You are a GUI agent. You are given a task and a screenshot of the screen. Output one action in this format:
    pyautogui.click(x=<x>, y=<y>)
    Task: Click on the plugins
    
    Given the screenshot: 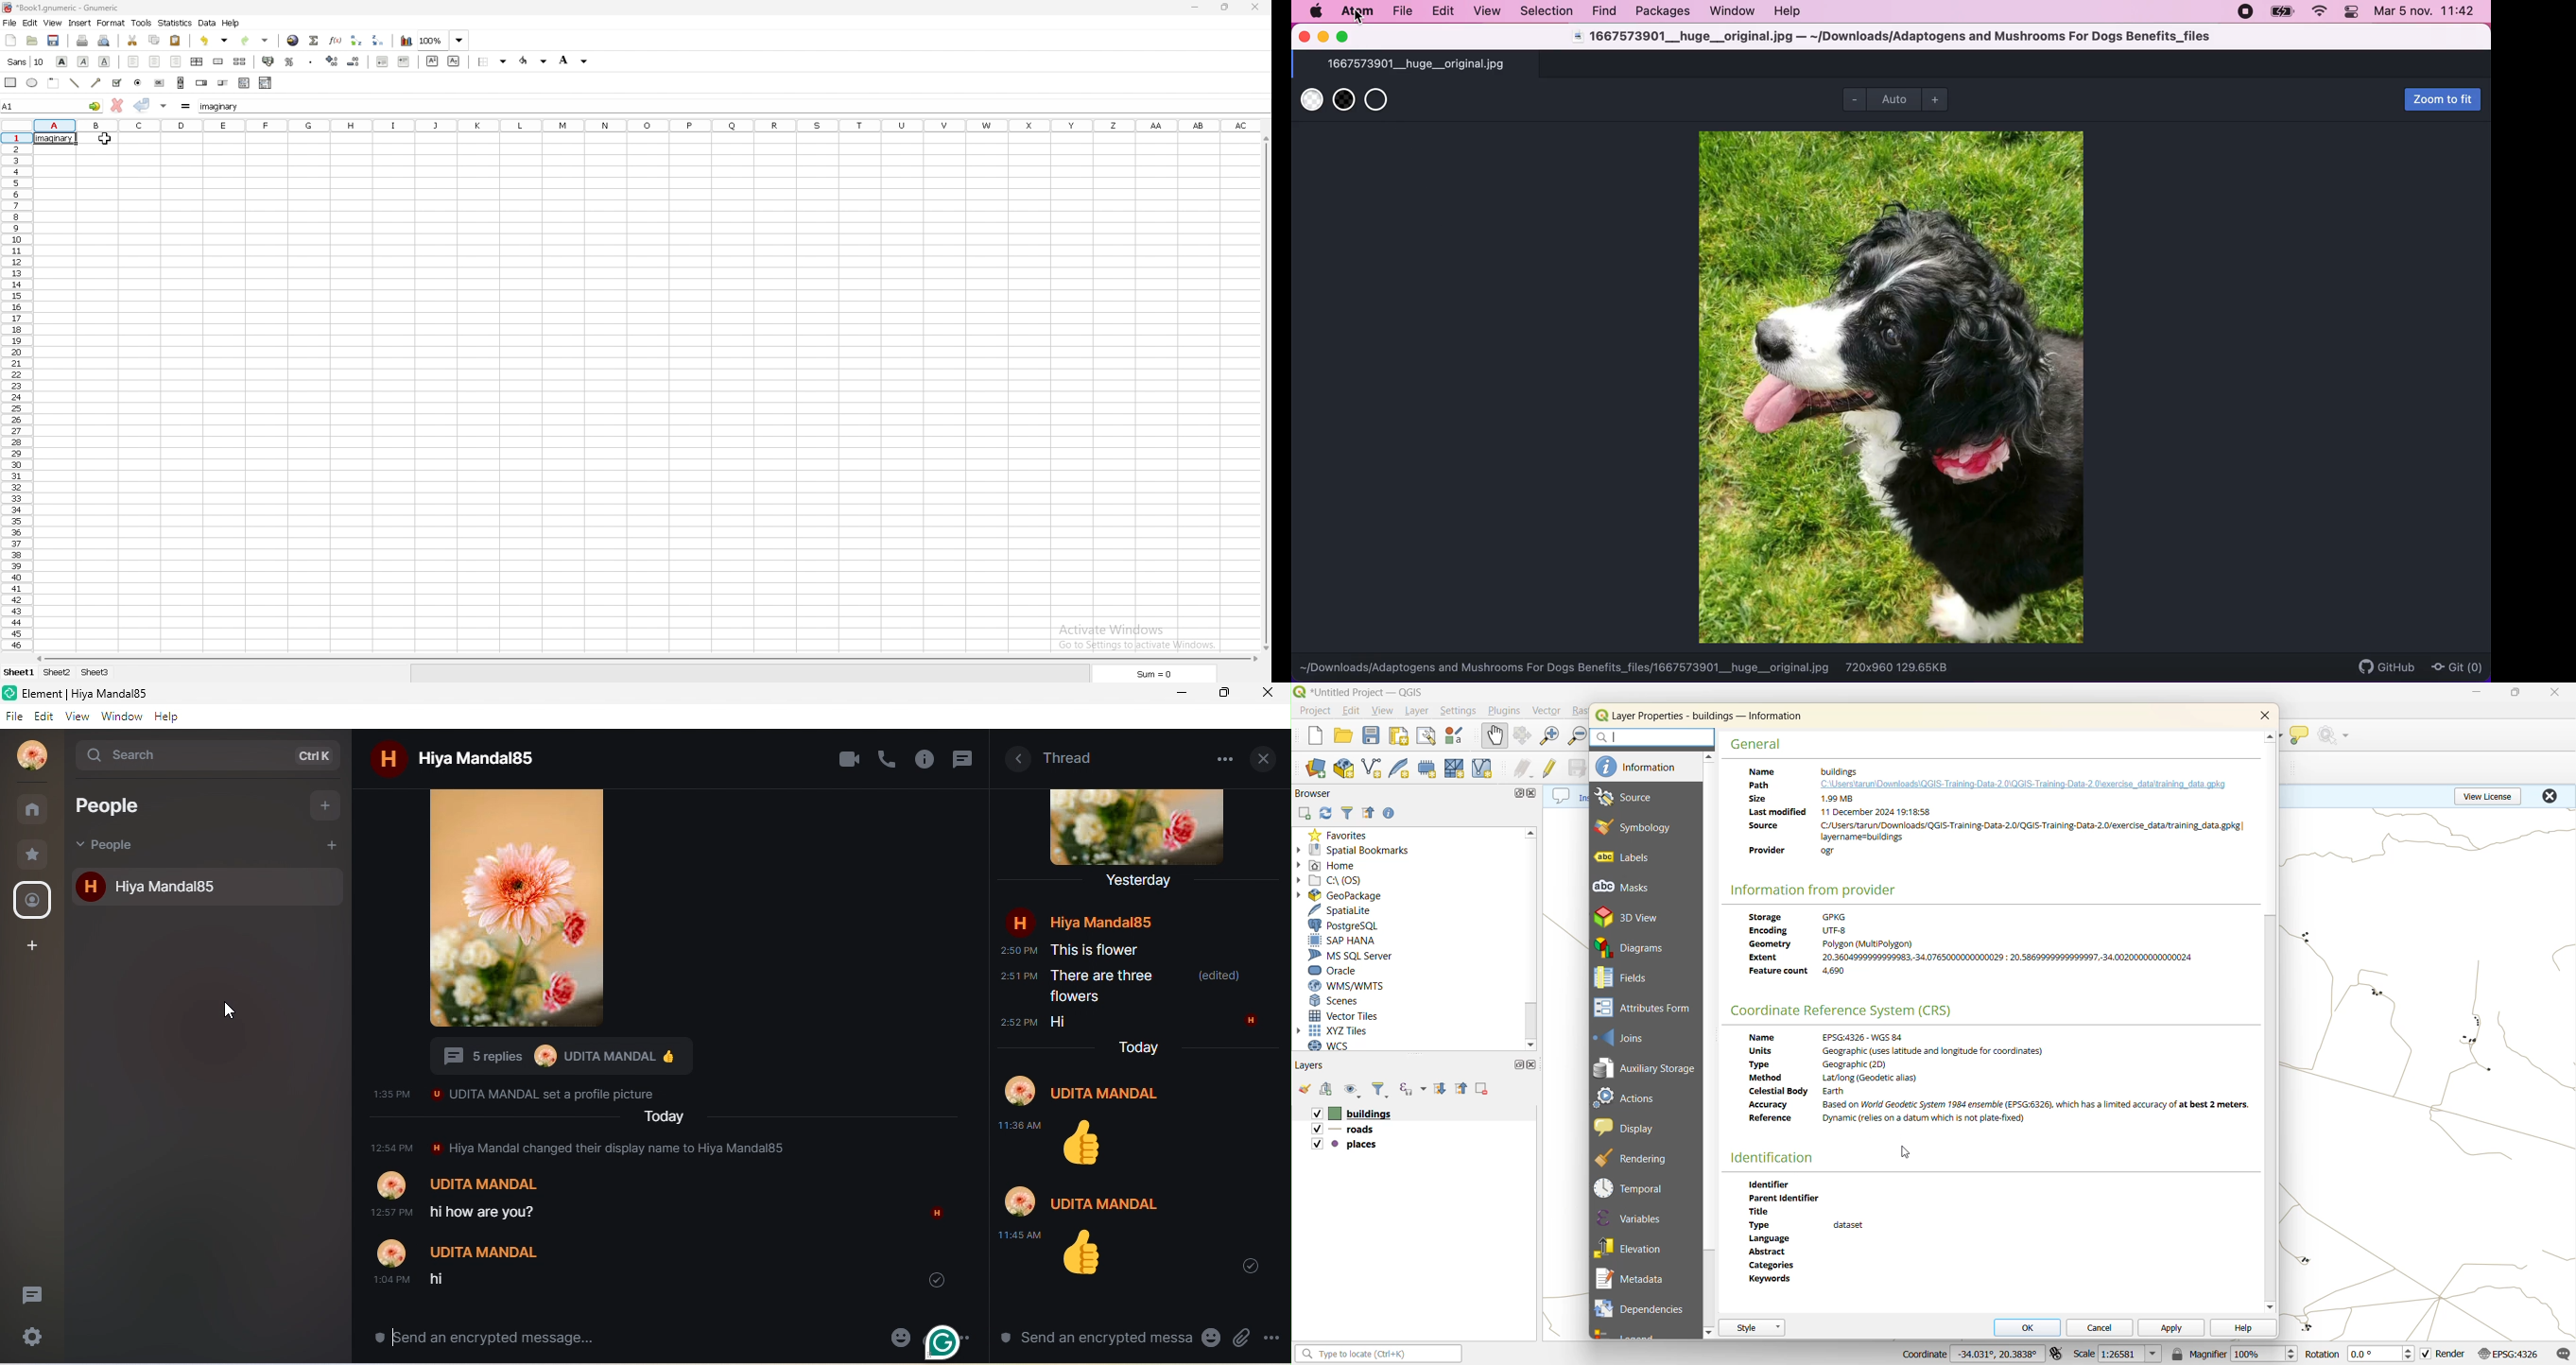 What is the action you would take?
    pyautogui.click(x=1503, y=712)
    